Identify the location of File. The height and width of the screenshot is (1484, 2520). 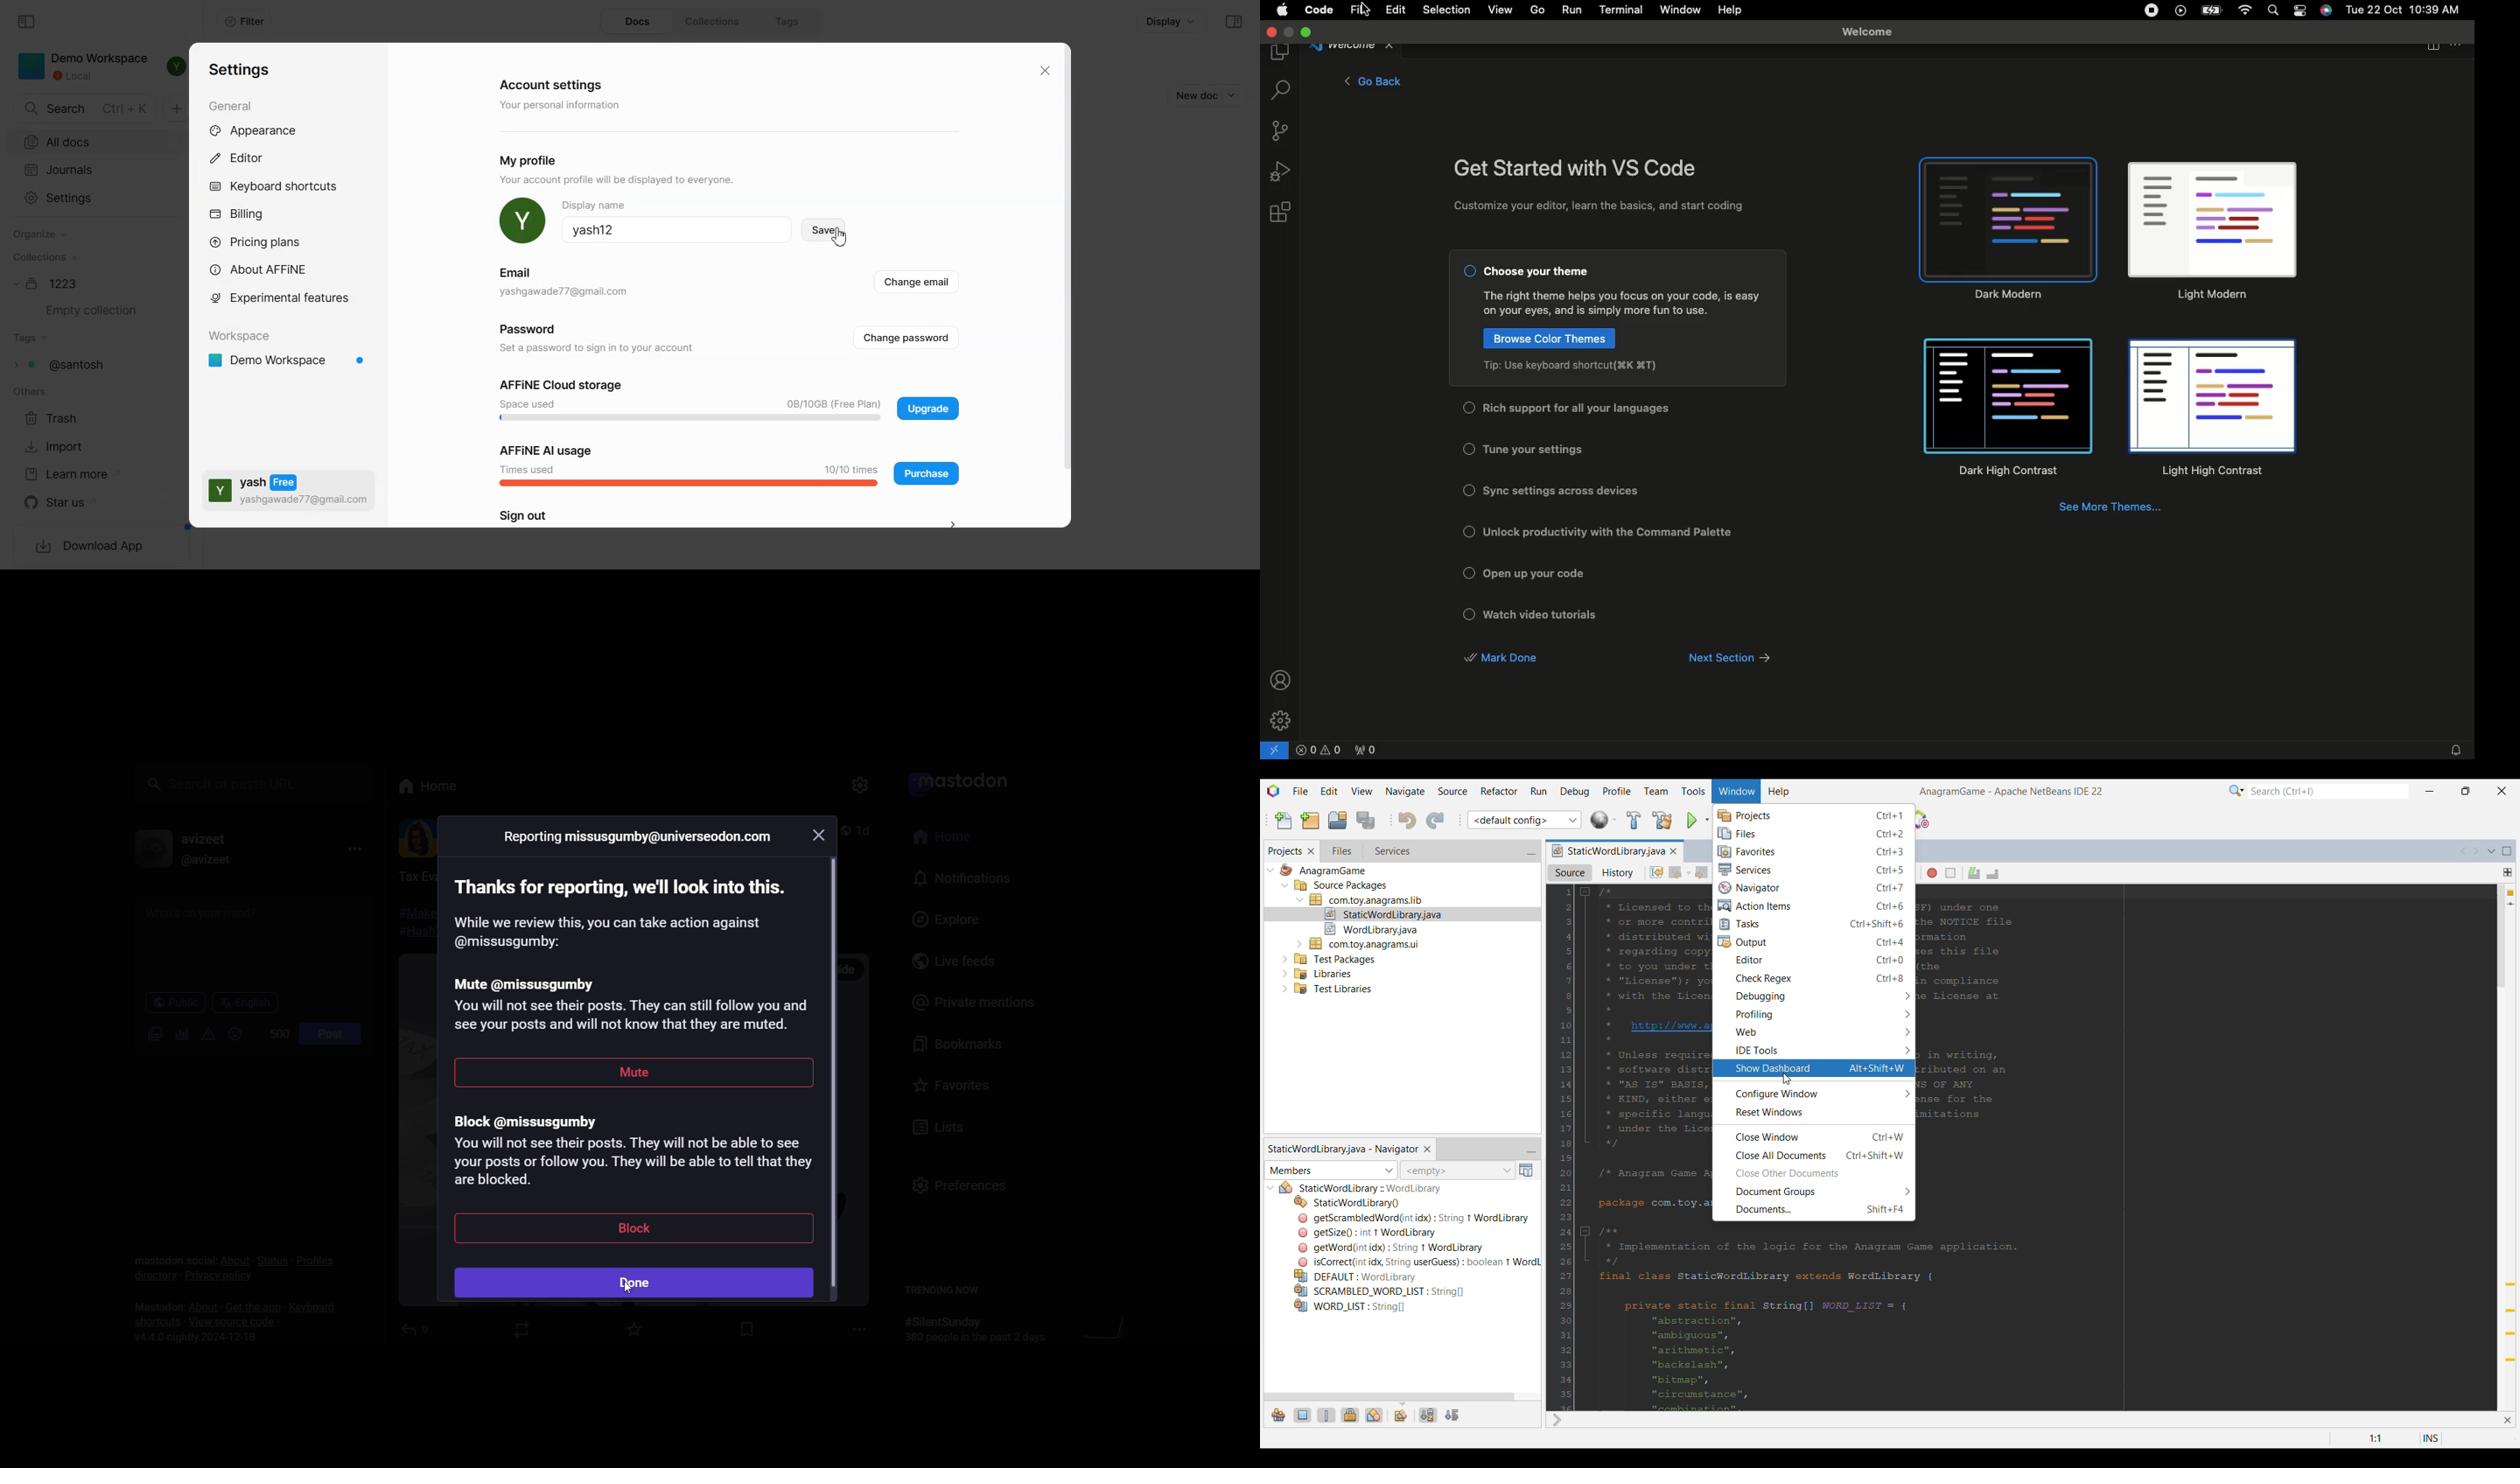
(1361, 10).